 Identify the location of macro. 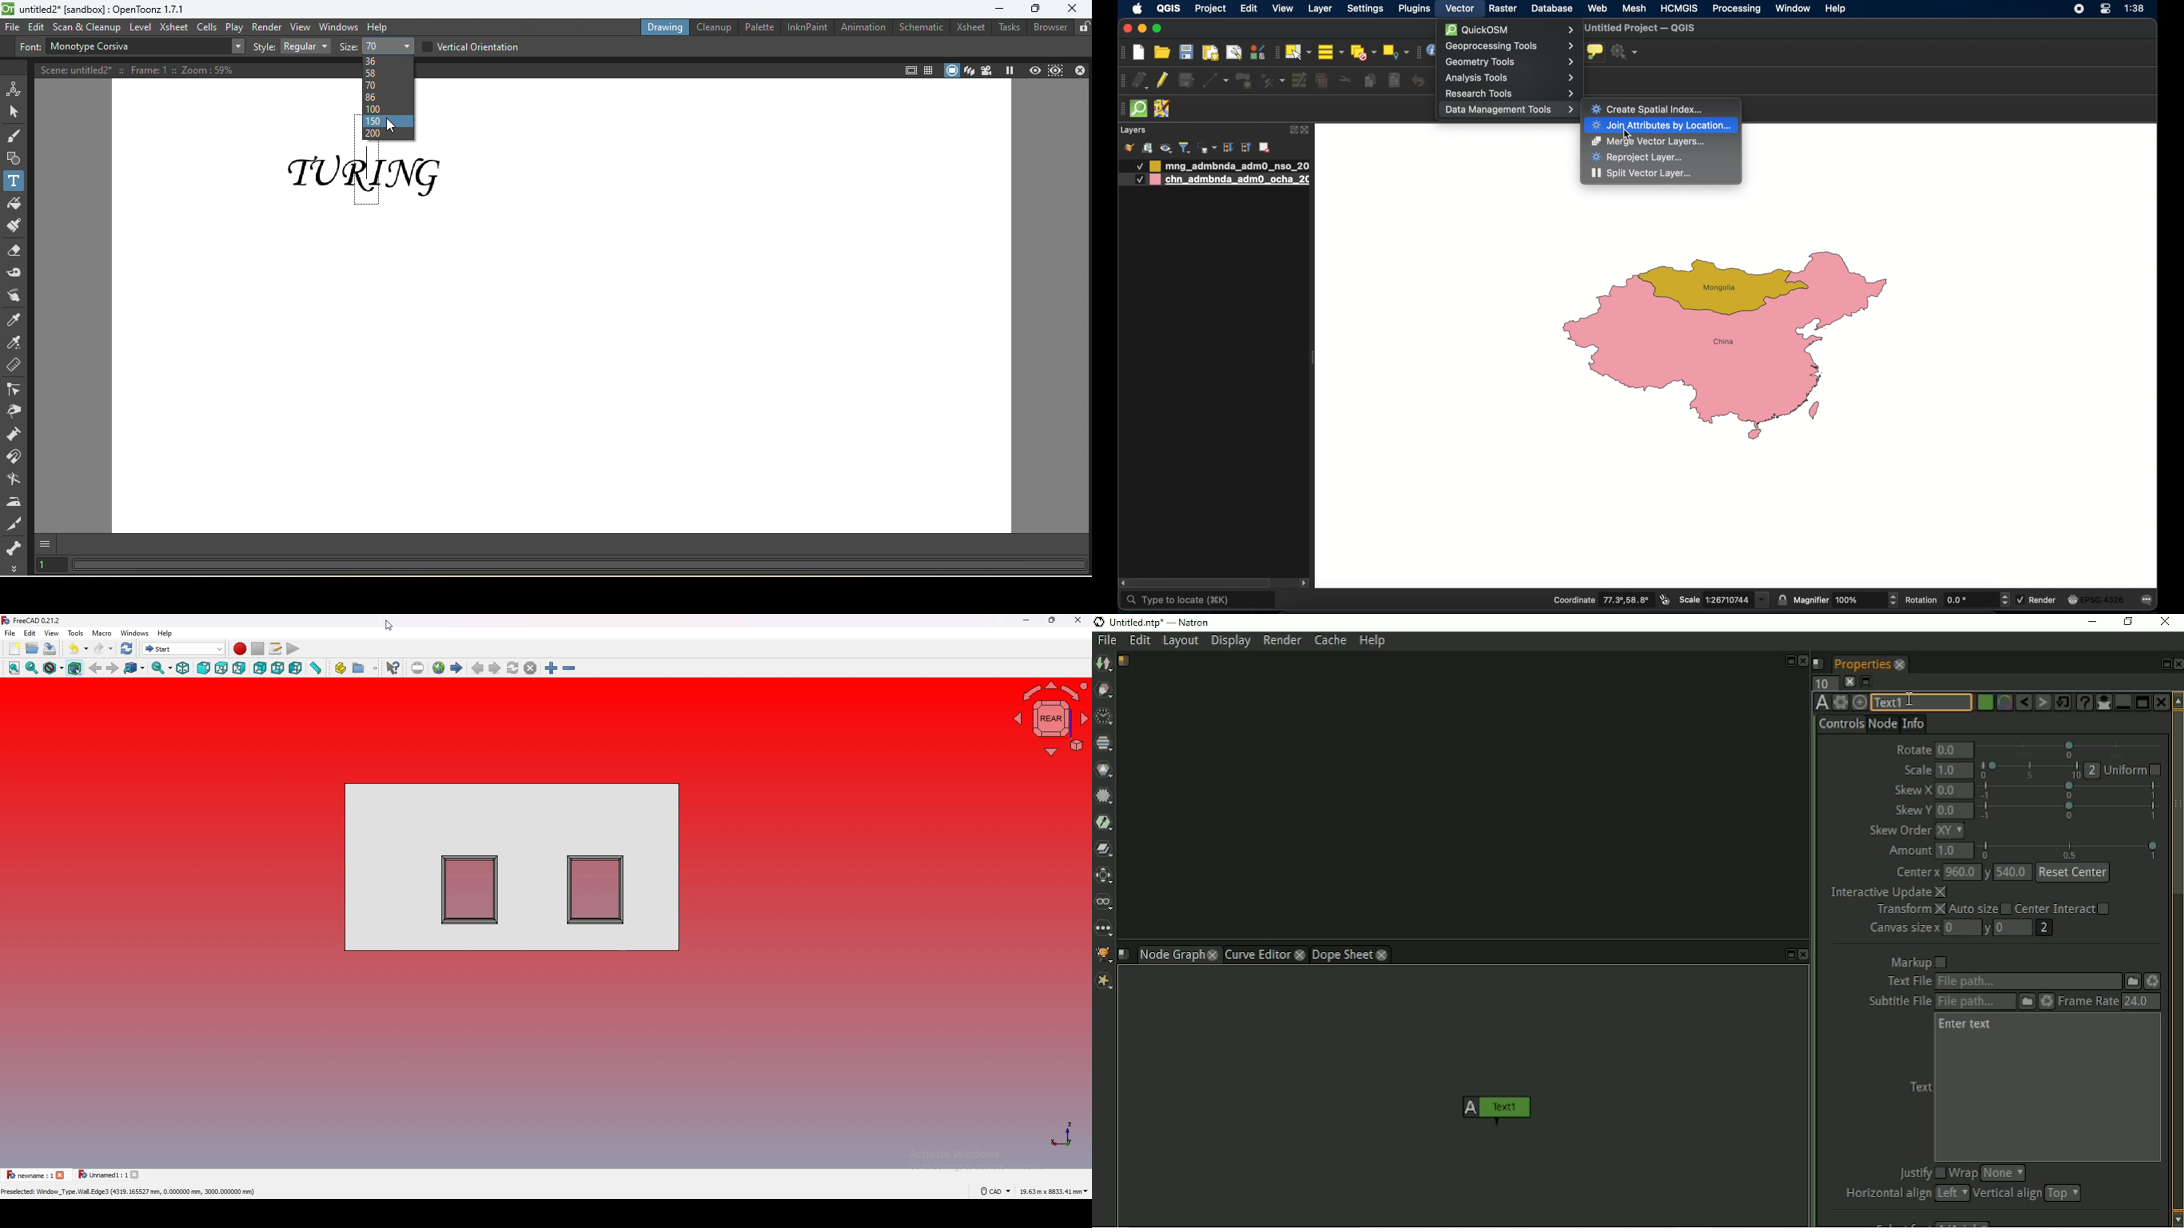
(102, 633).